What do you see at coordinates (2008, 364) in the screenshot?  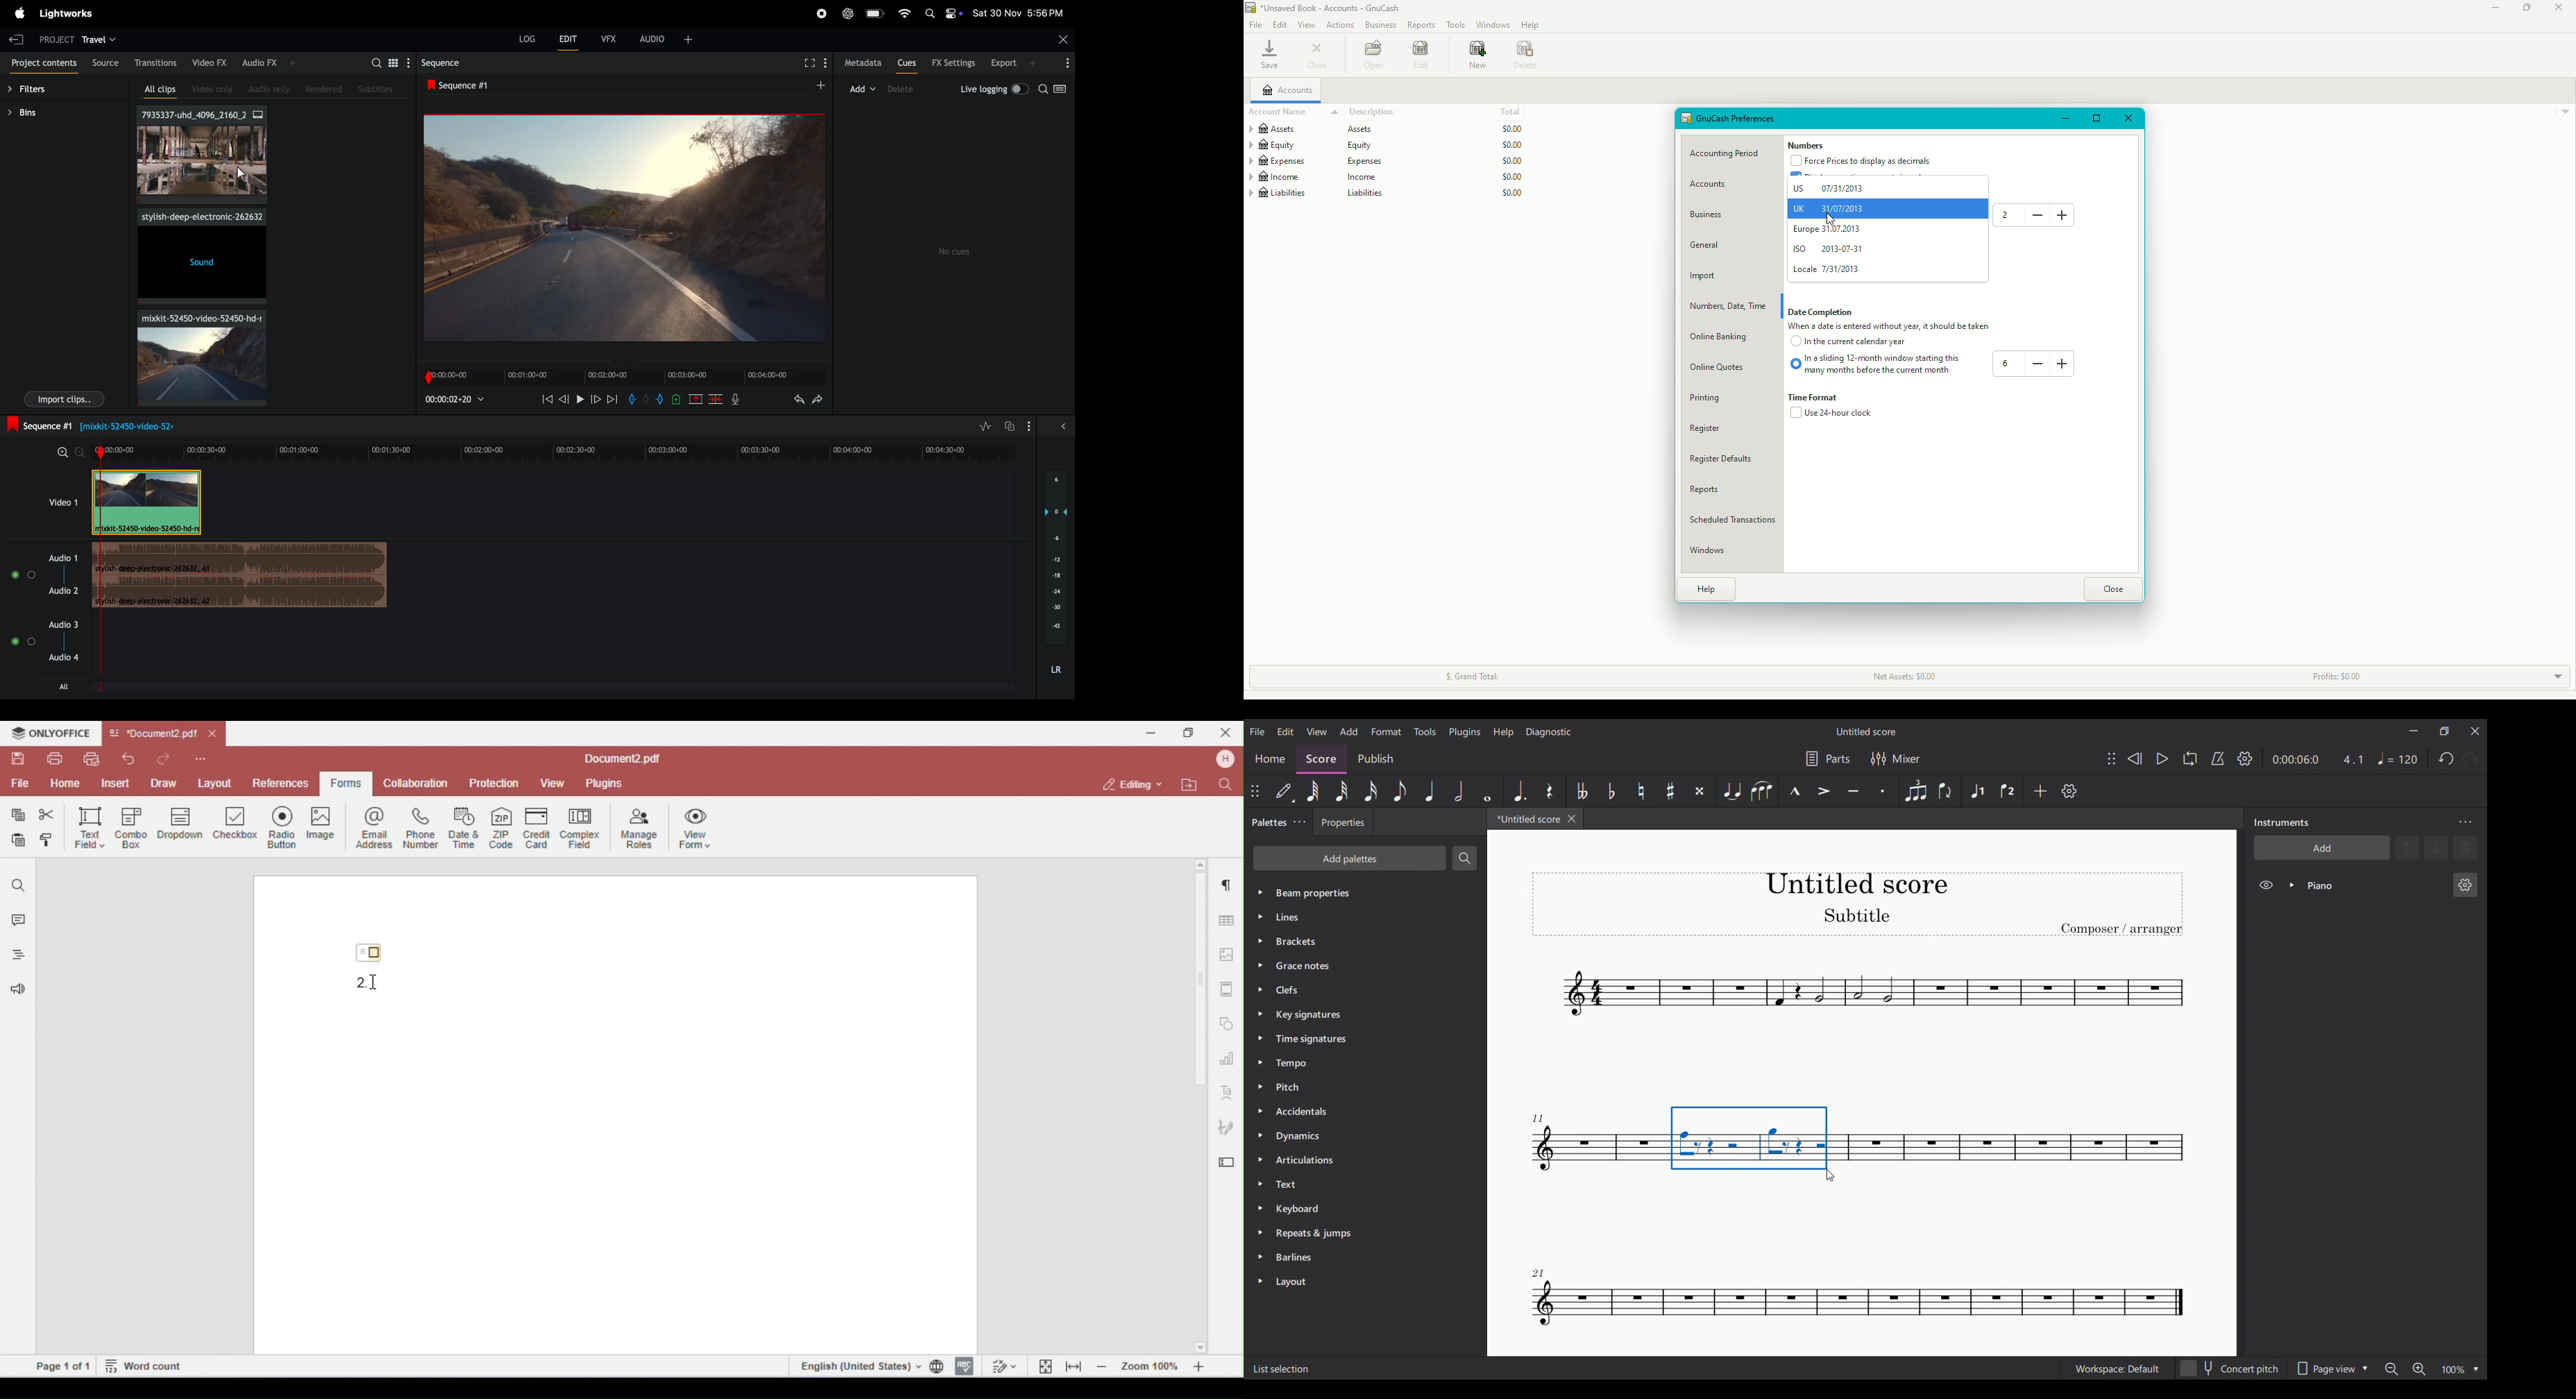 I see `6` at bounding box center [2008, 364].